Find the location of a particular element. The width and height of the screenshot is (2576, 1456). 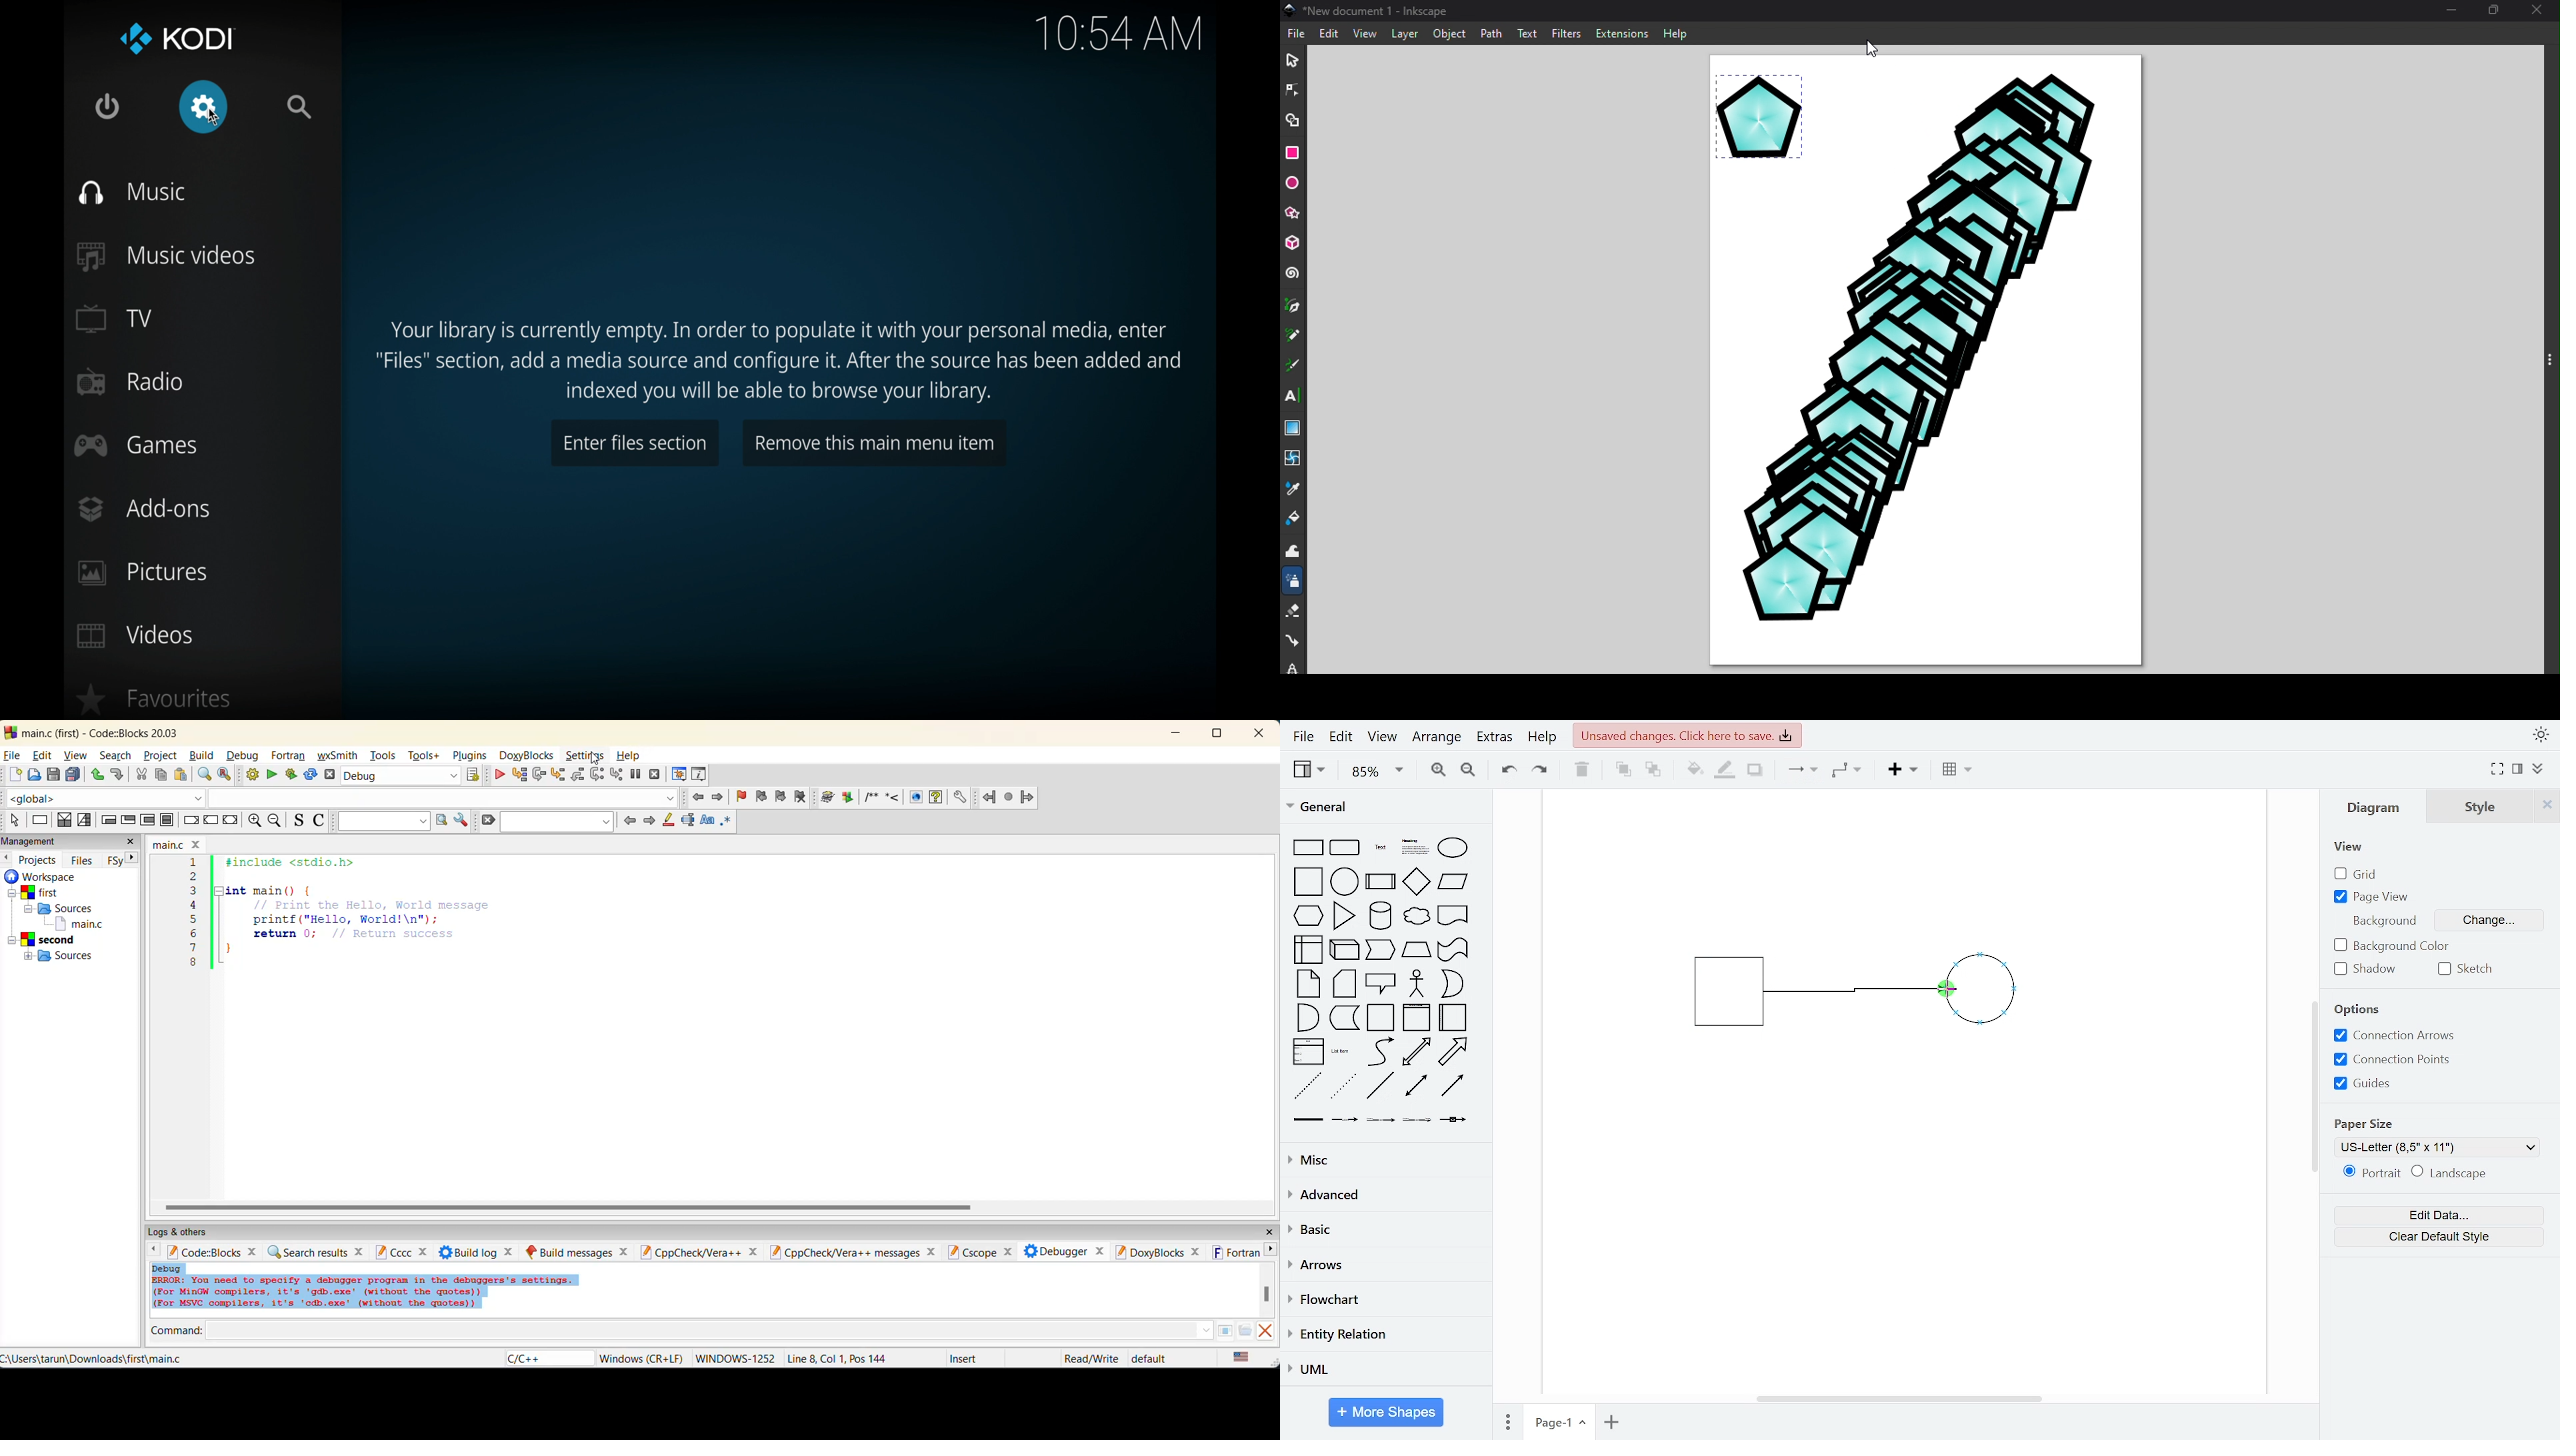

to front is located at coordinates (1623, 770).